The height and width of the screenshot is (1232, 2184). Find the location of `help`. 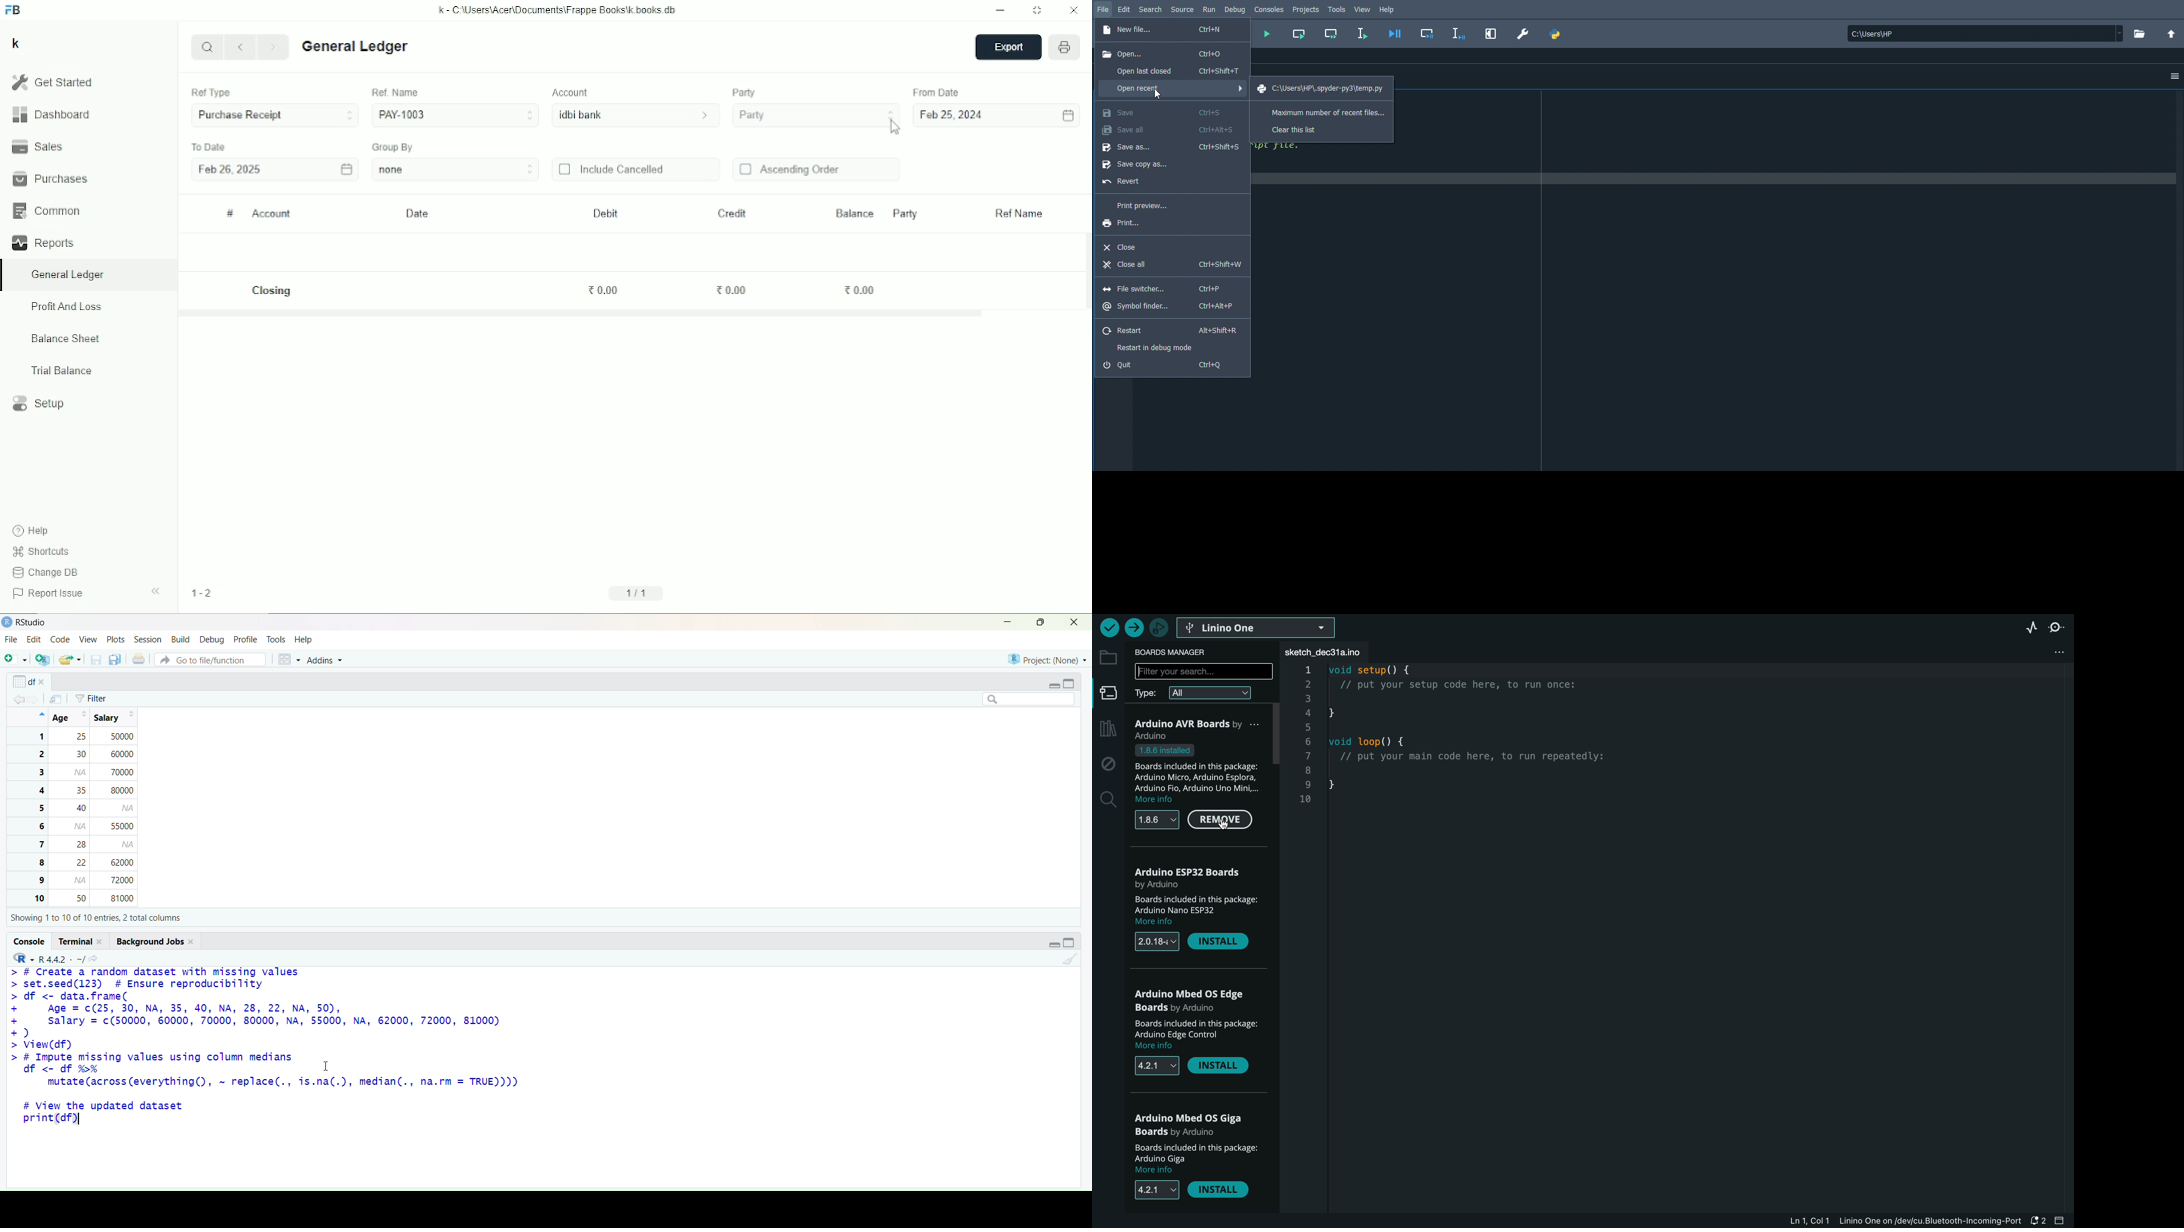

help is located at coordinates (304, 640).